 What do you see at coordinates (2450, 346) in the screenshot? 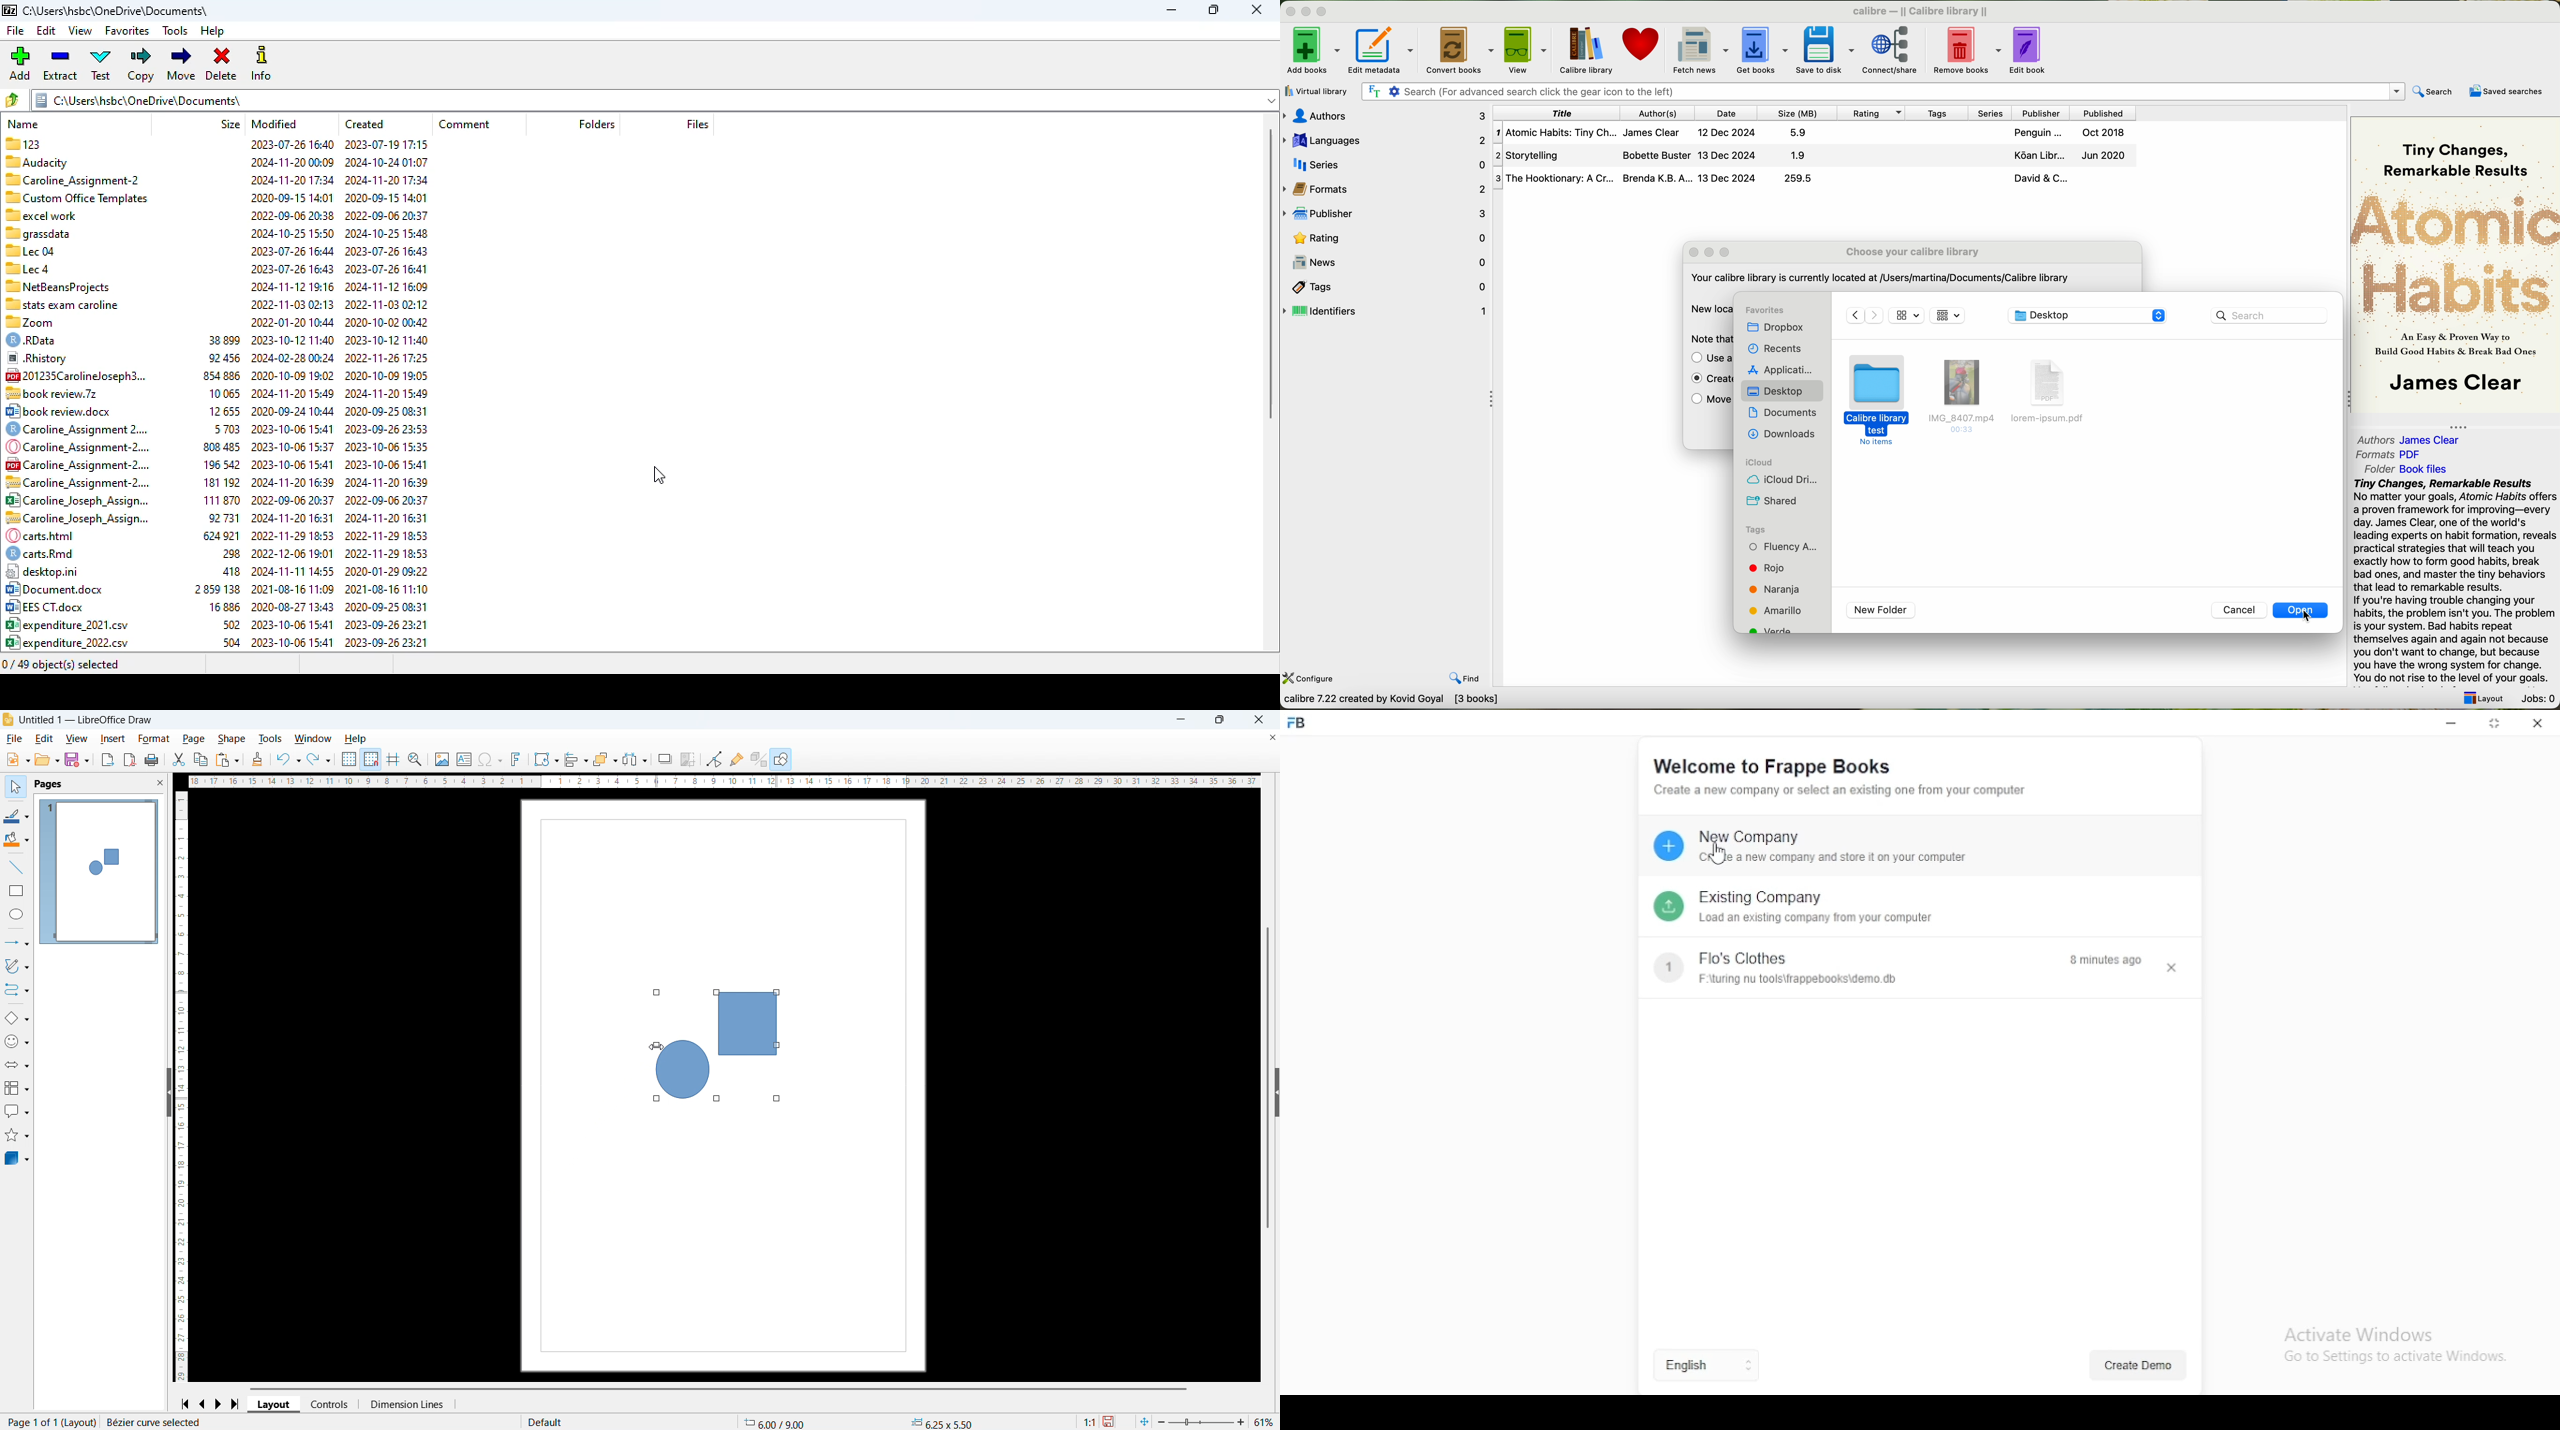
I see `As Easy & Proven Way toBuild Good Habits & Break Bad Ones` at bounding box center [2450, 346].